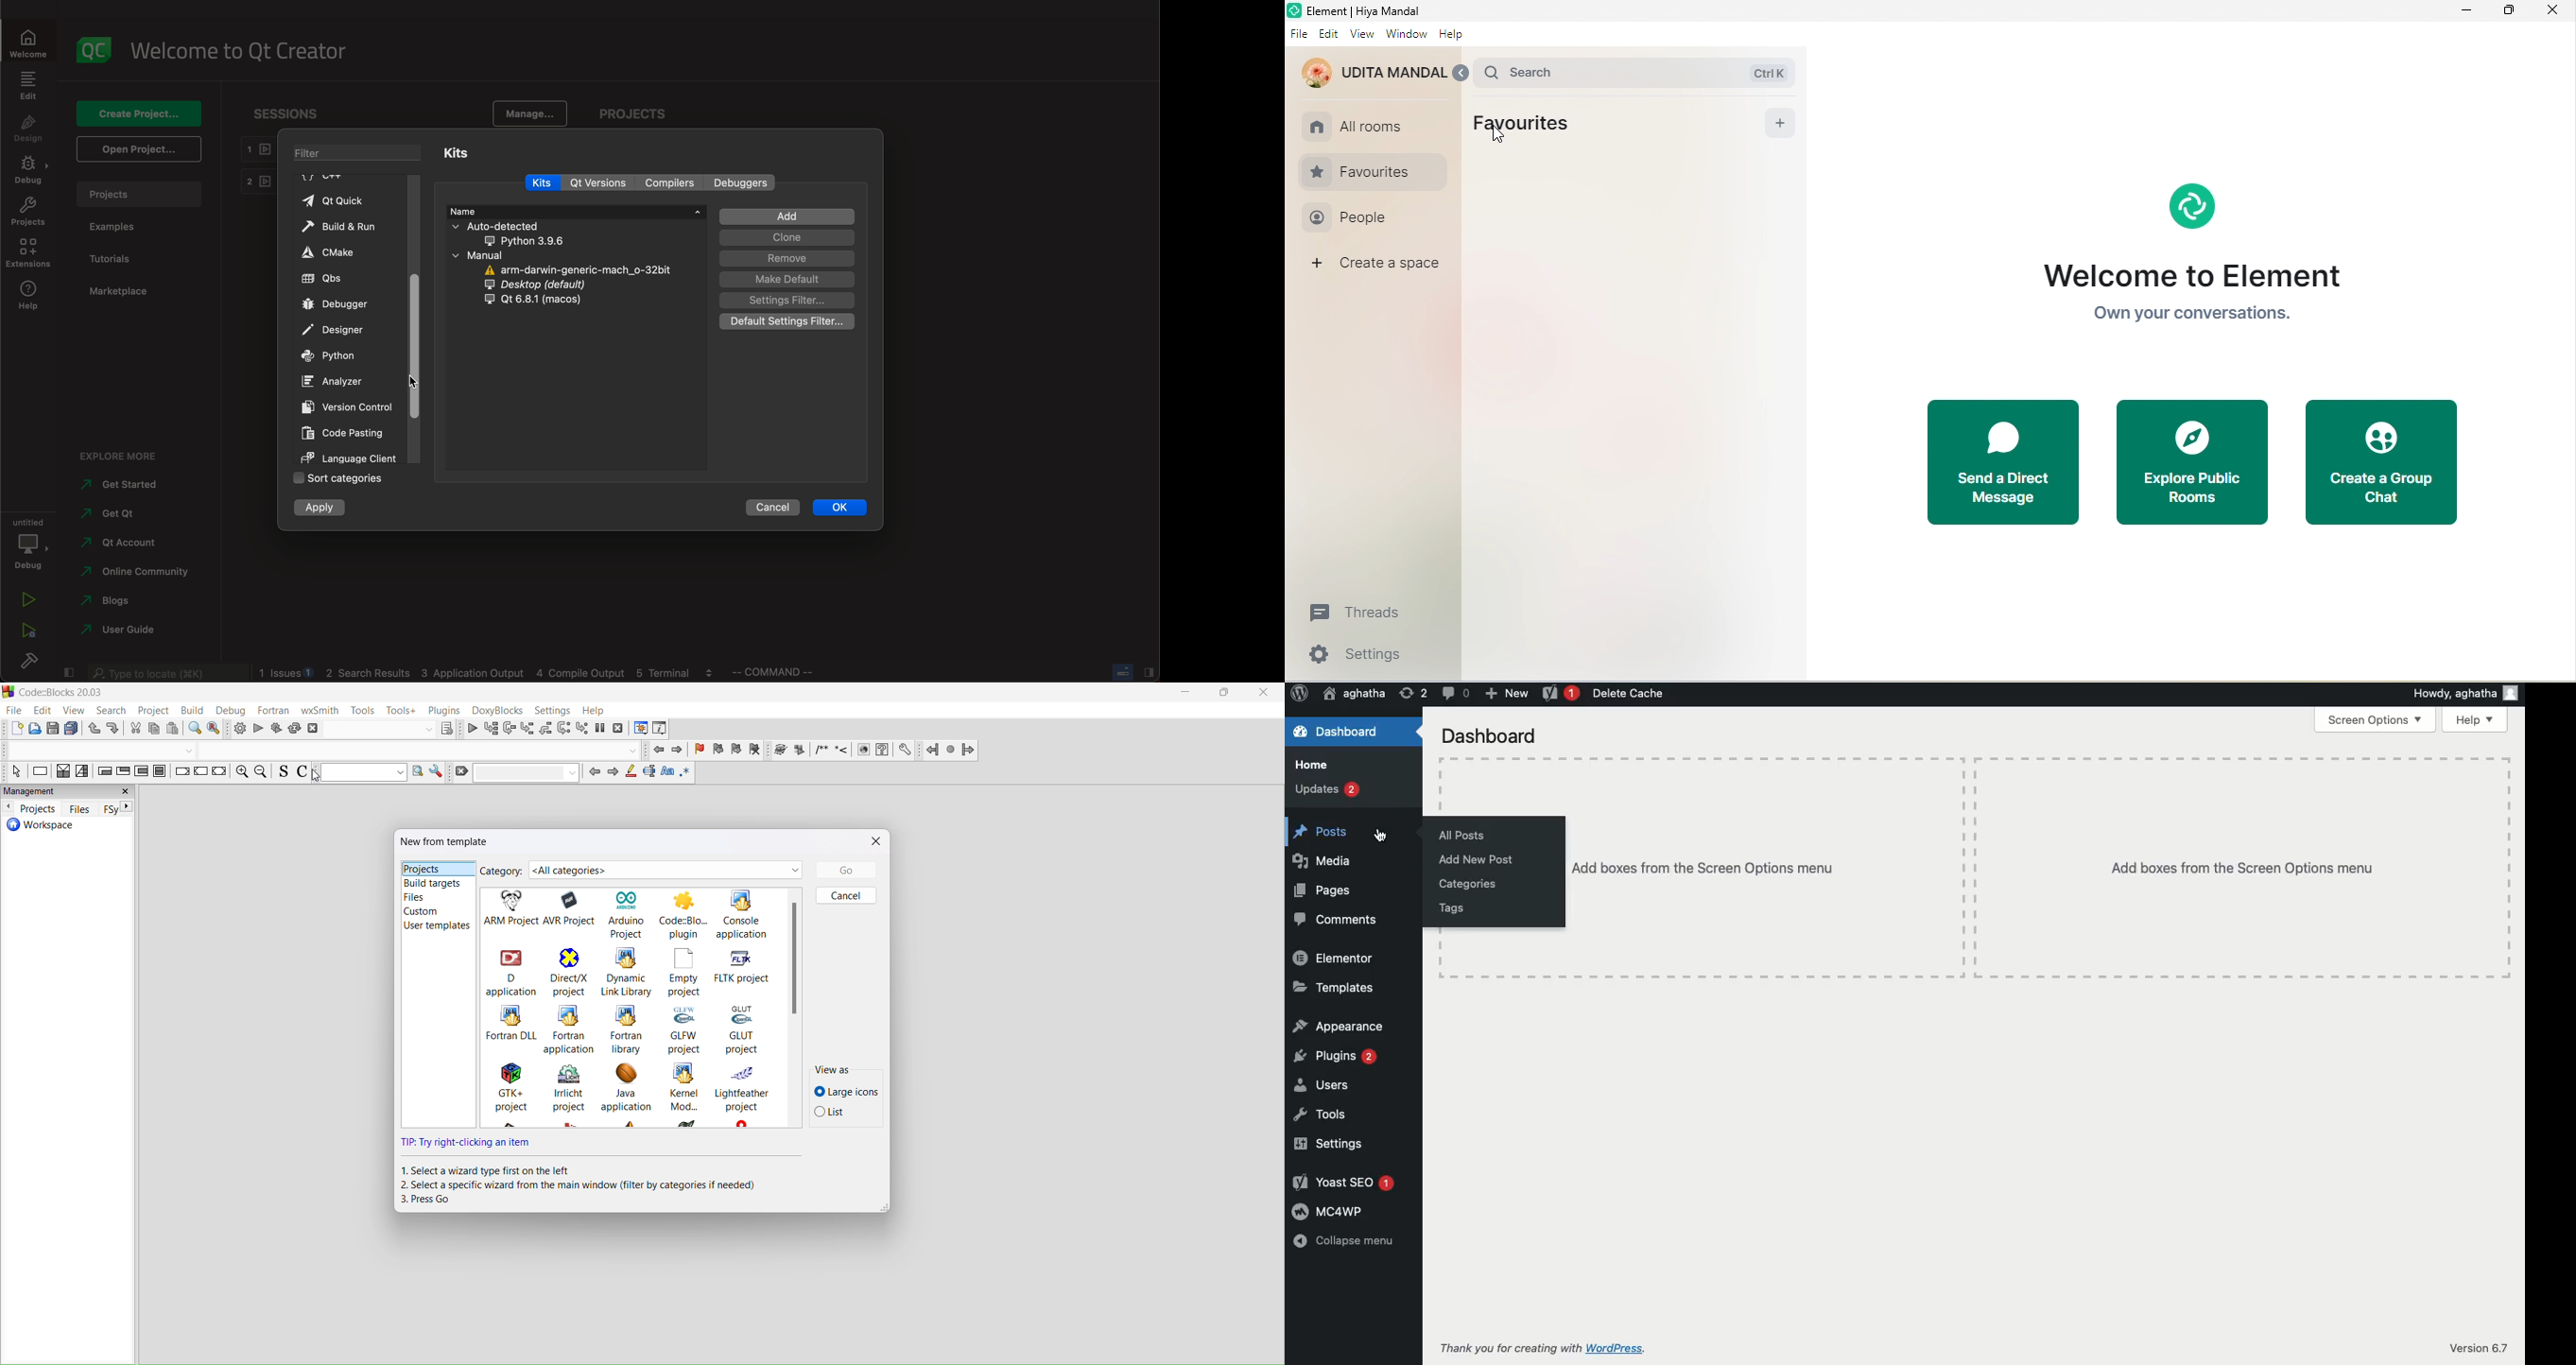 The width and height of the screenshot is (2576, 1372). I want to click on FSy, so click(117, 808).